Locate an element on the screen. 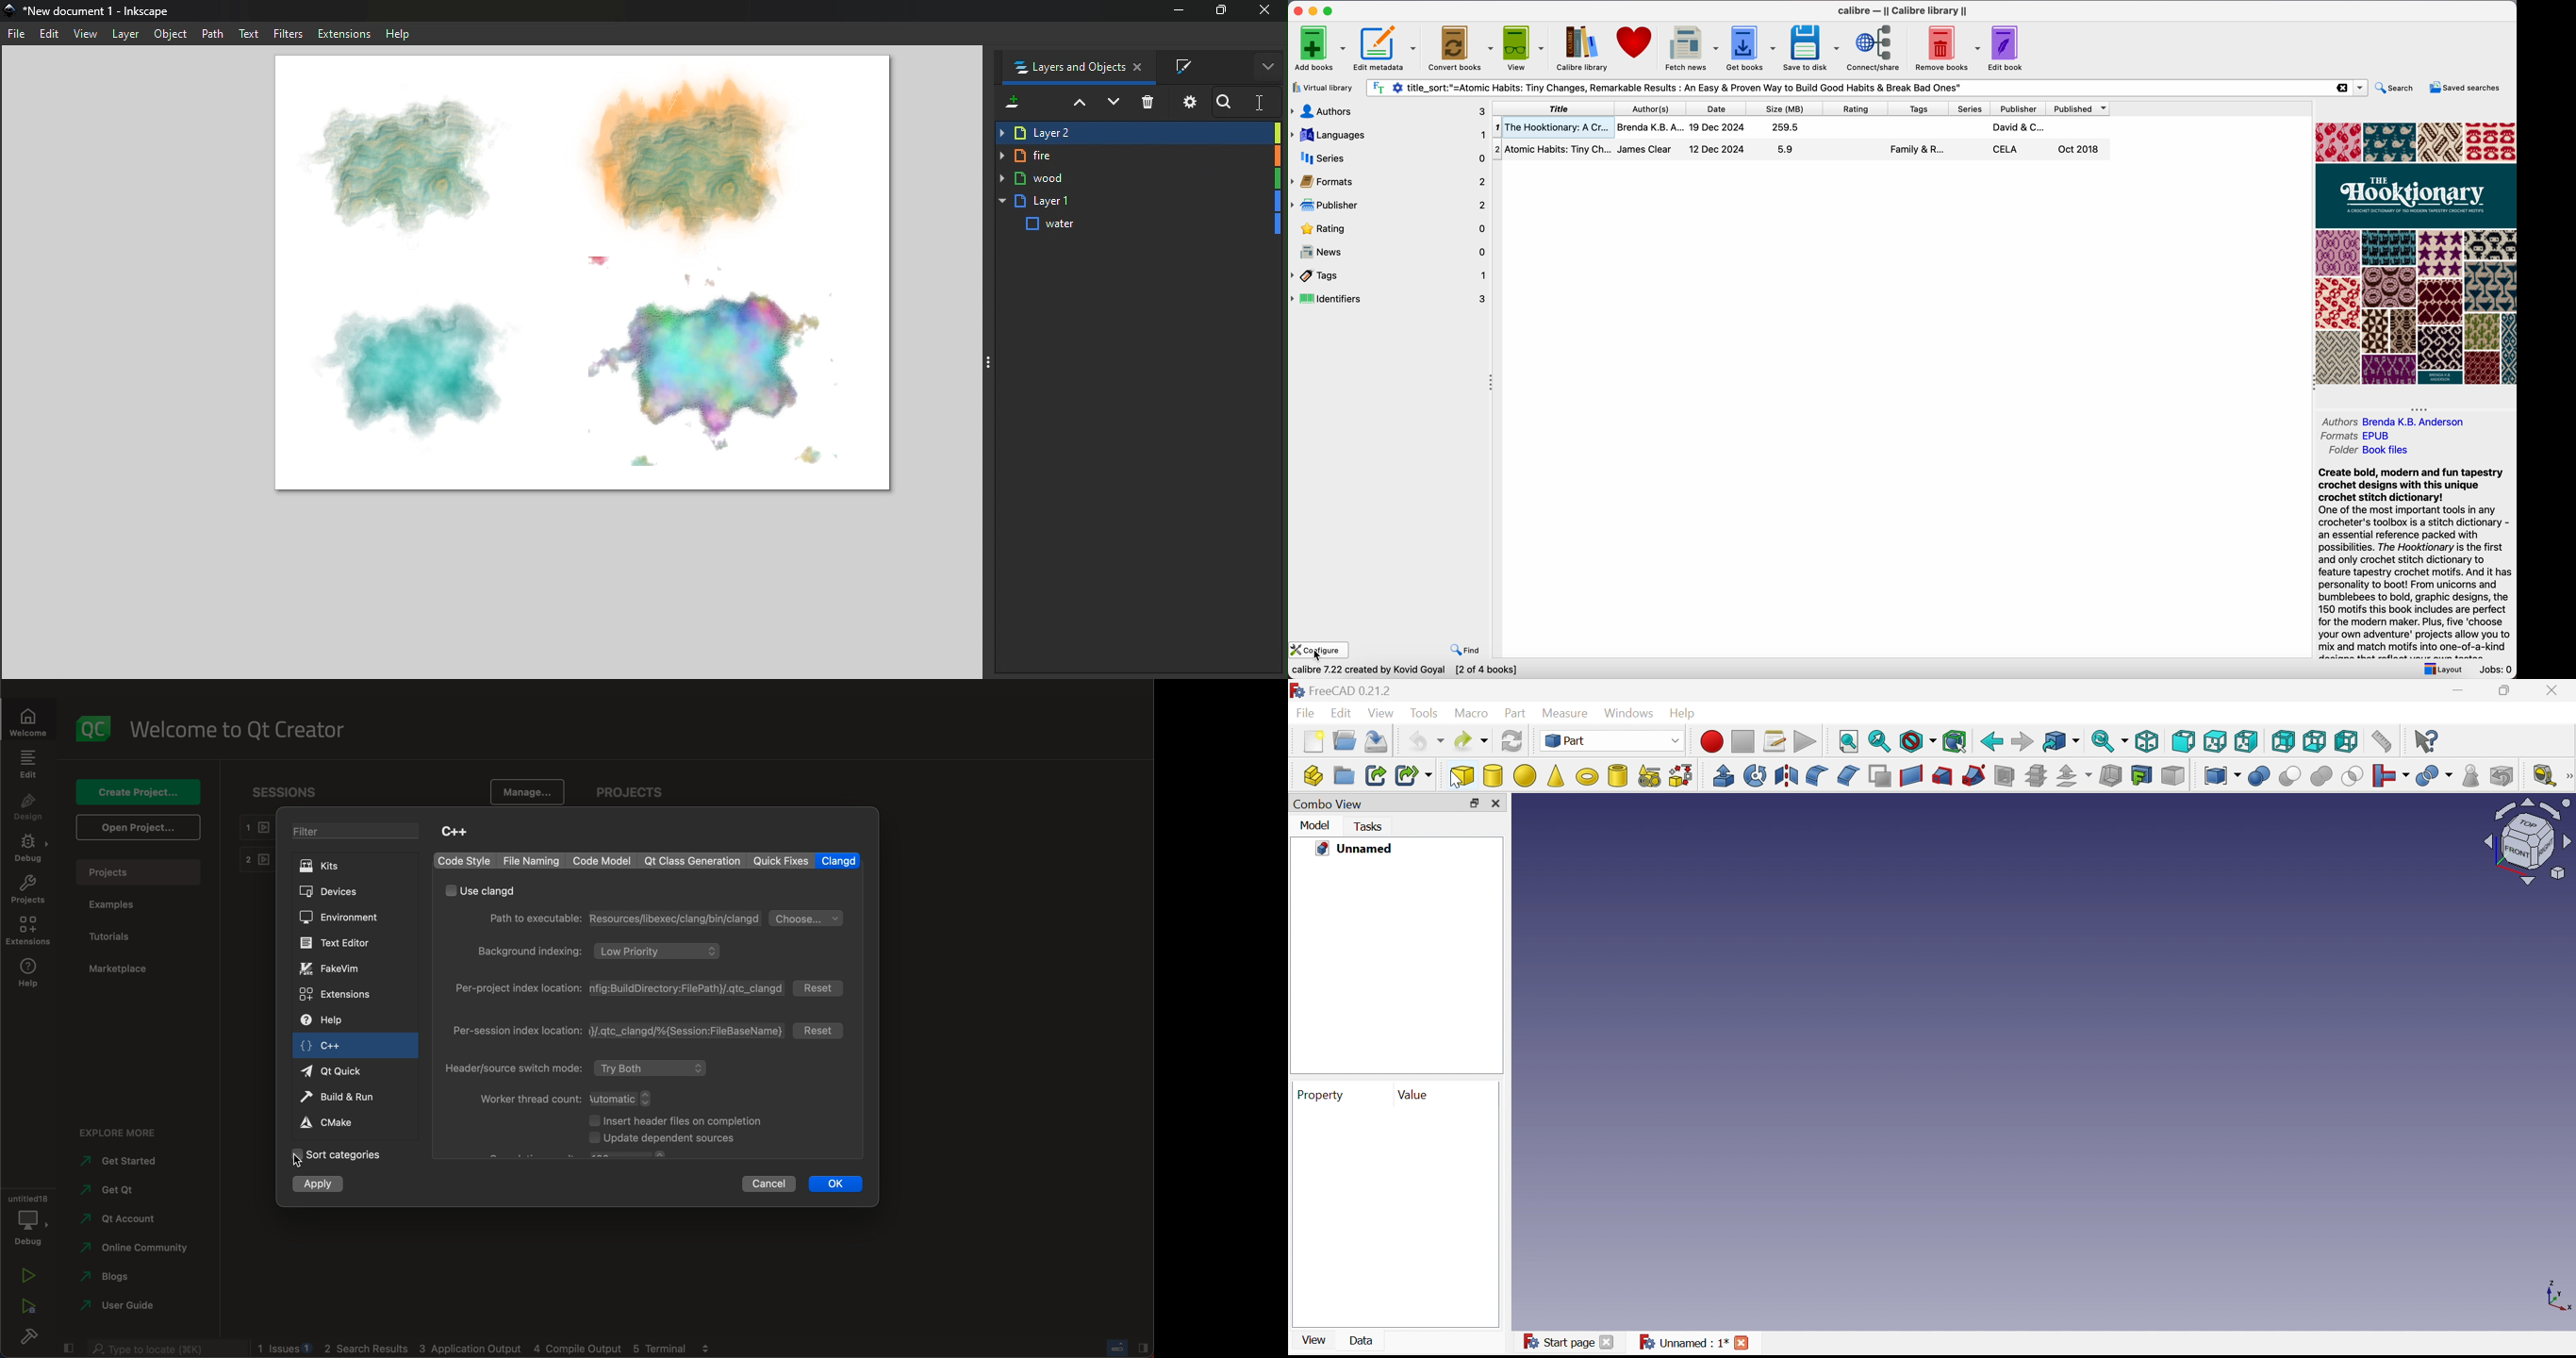 Image resolution: width=2576 pixels, height=1372 pixels. Cross-sections is located at coordinates (2036, 776).